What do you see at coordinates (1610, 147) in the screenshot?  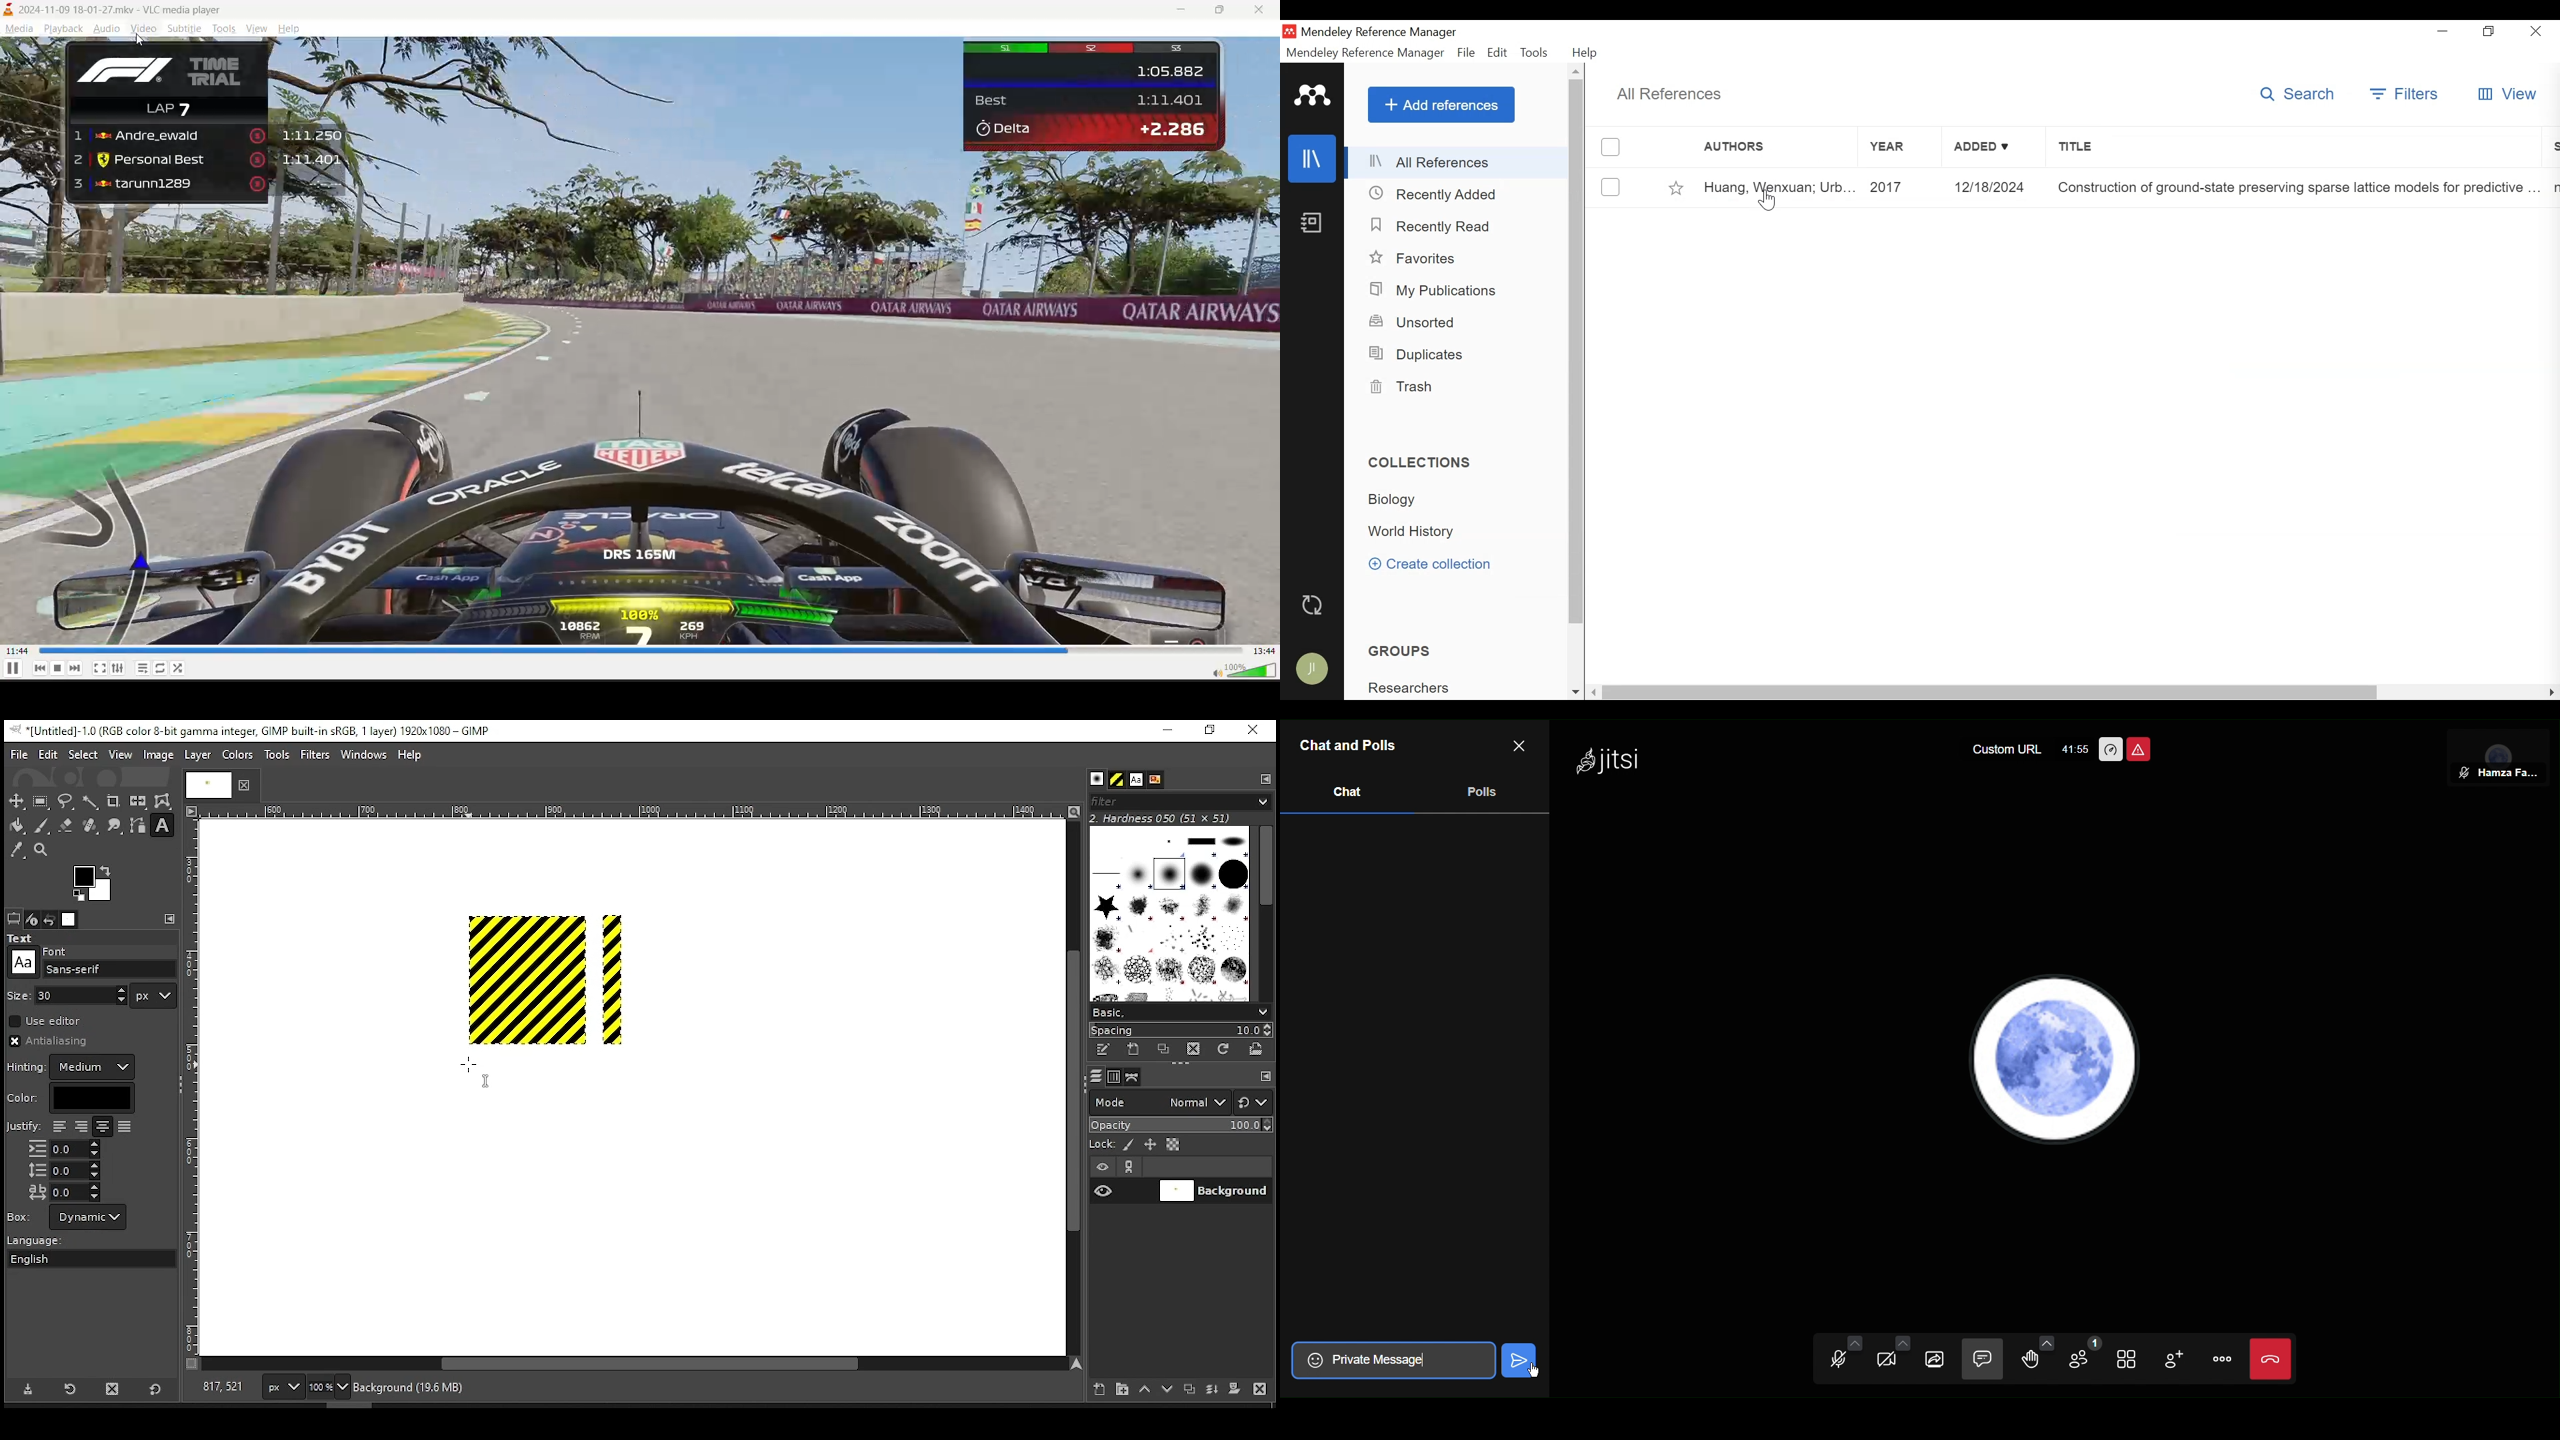 I see `(un)Select All` at bounding box center [1610, 147].